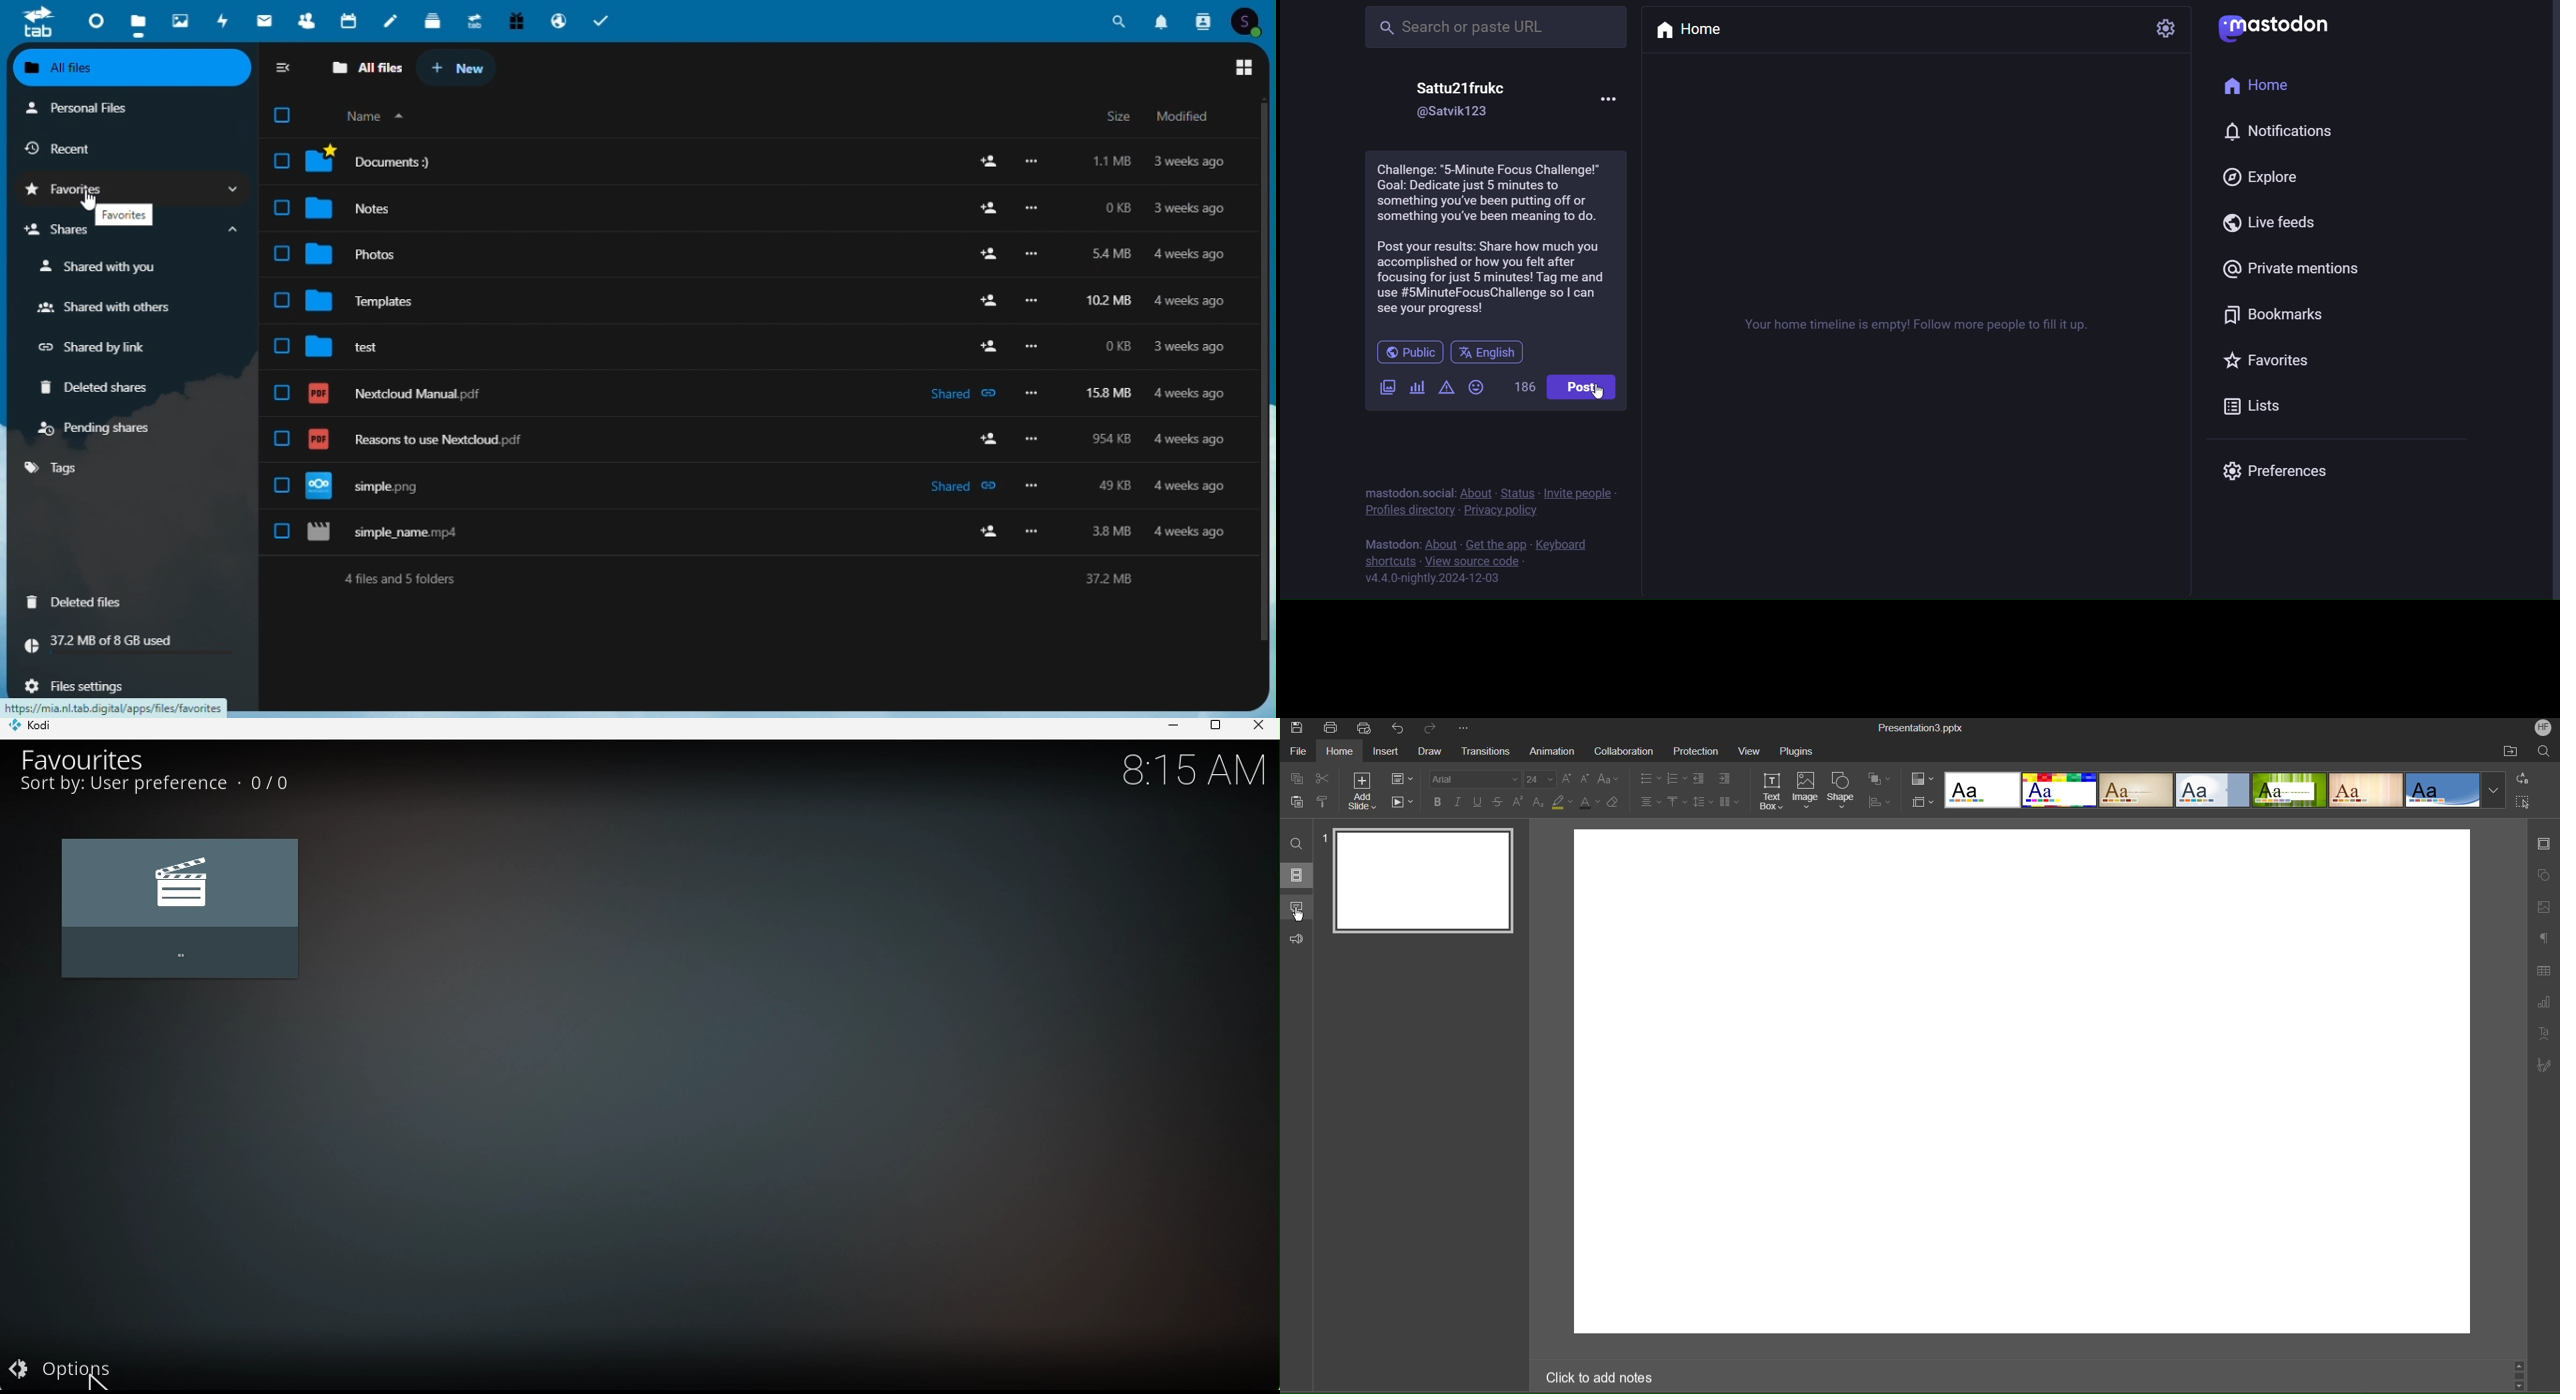 The height and width of the screenshot is (1400, 2576). I want to click on file settings, so click(79, 685).